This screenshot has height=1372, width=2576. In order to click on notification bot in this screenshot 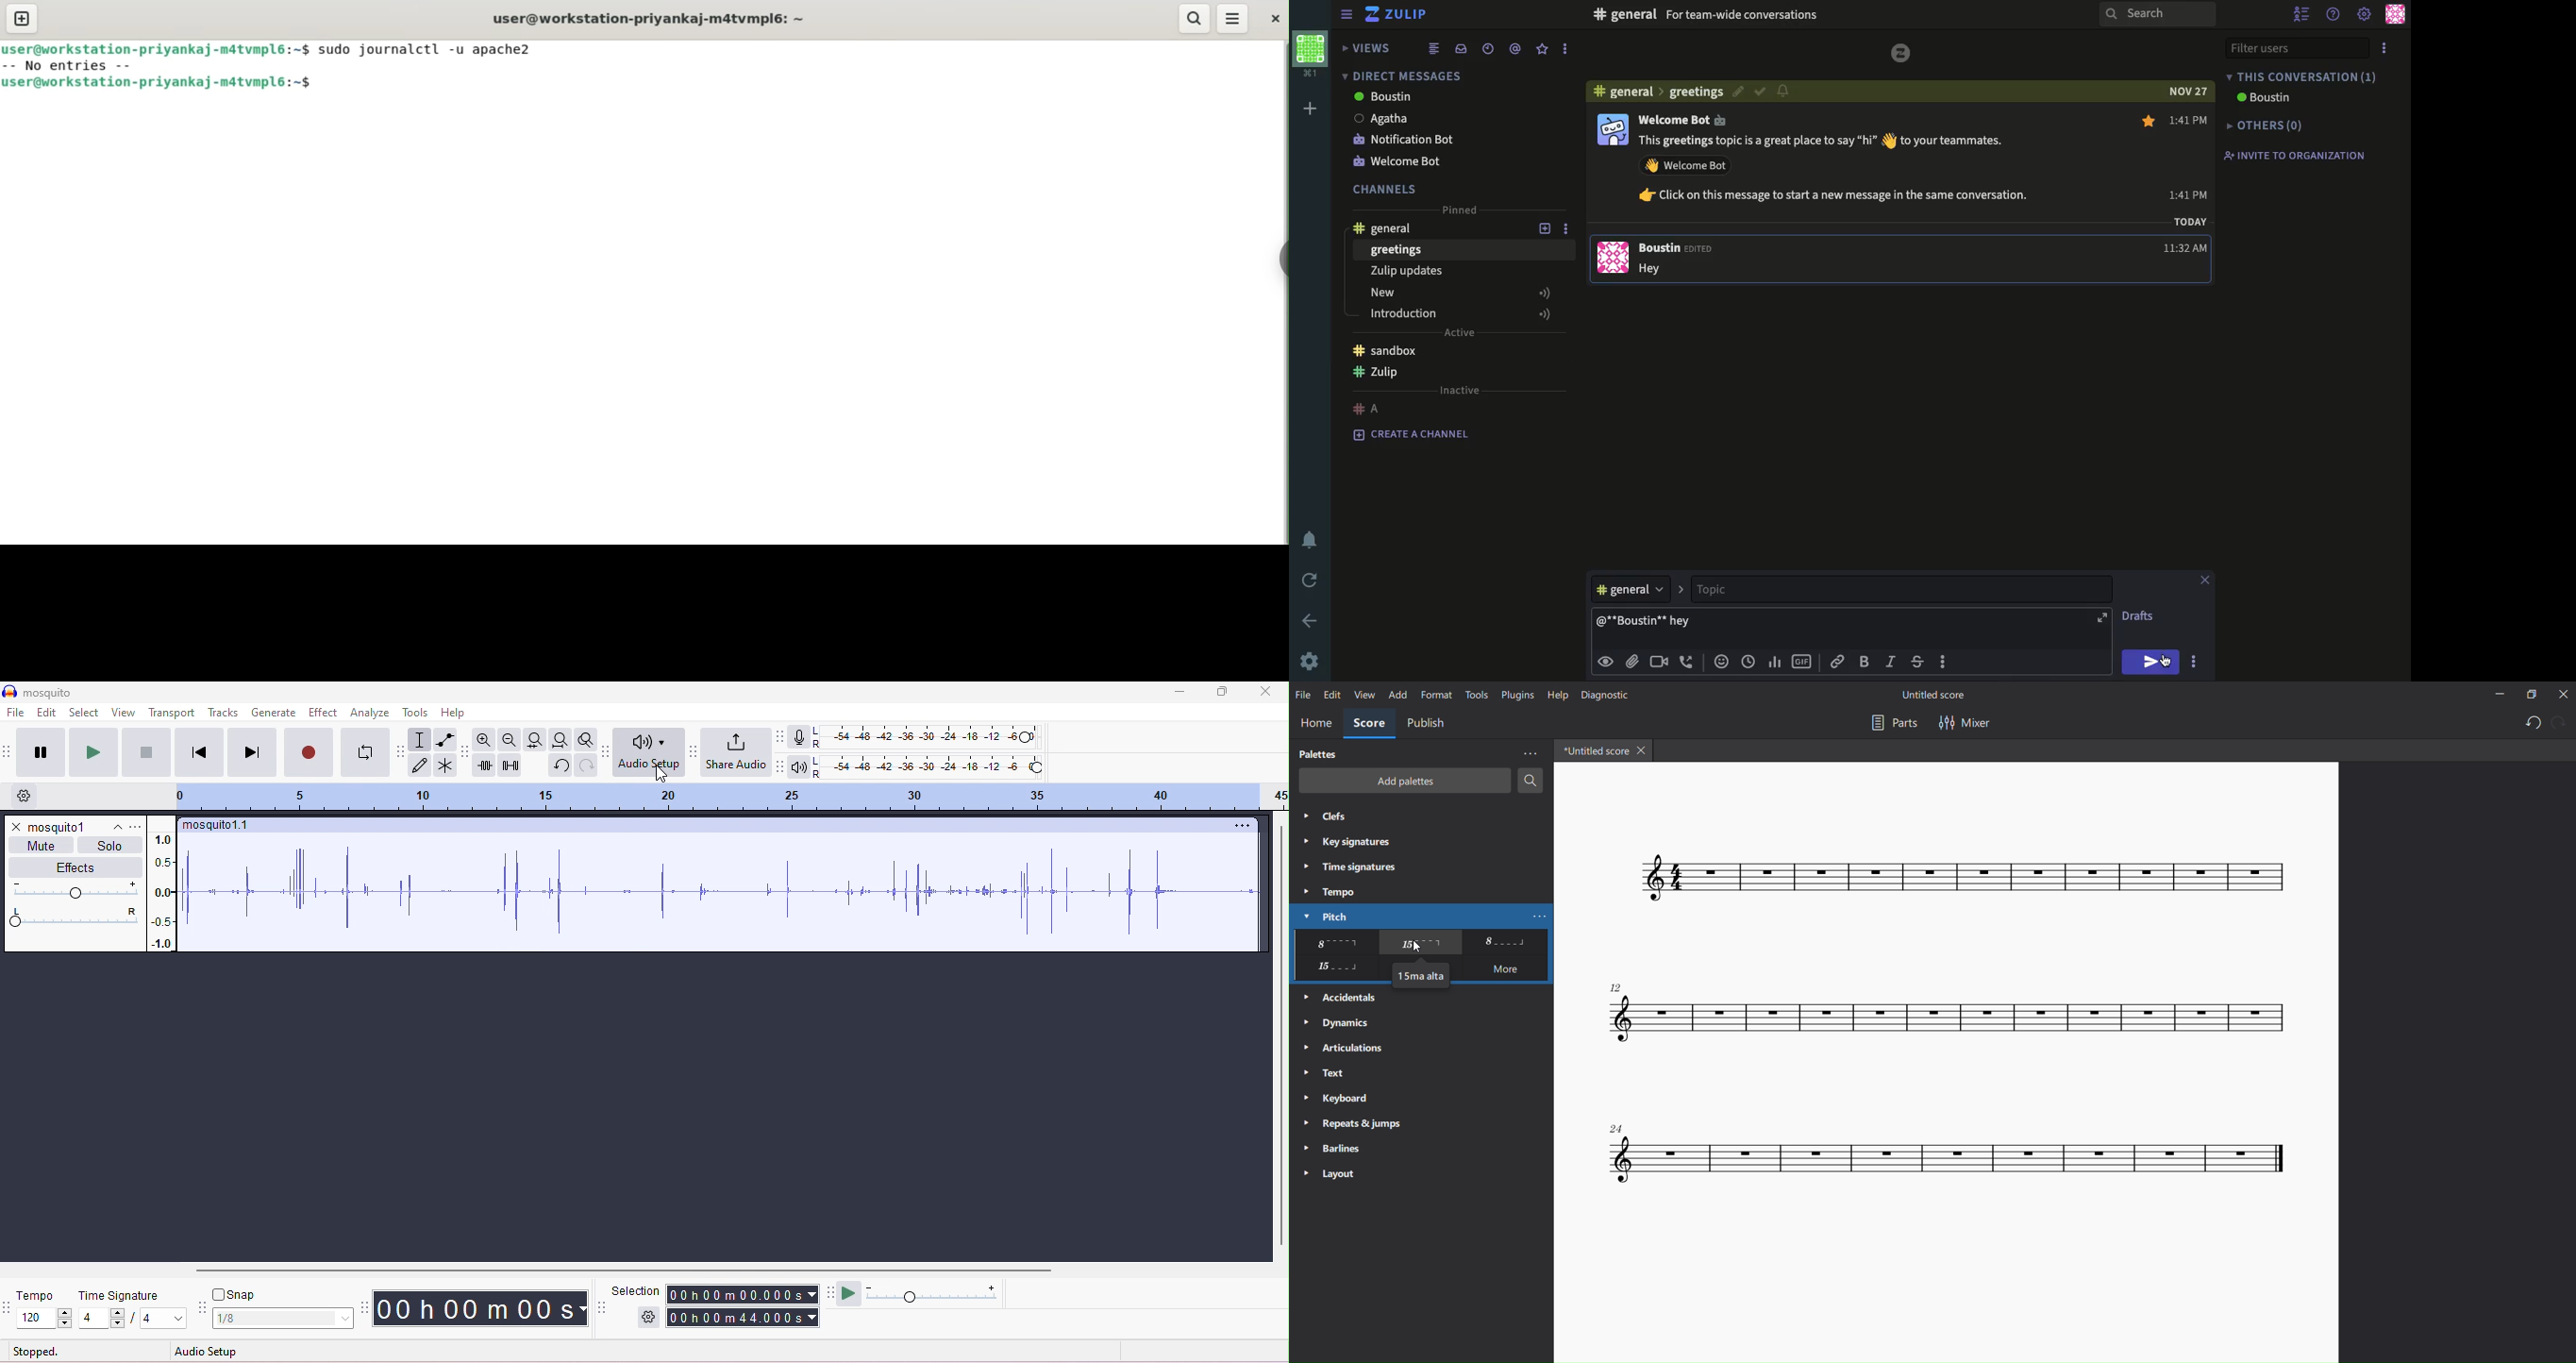, I will do `click(1404, 140)`.